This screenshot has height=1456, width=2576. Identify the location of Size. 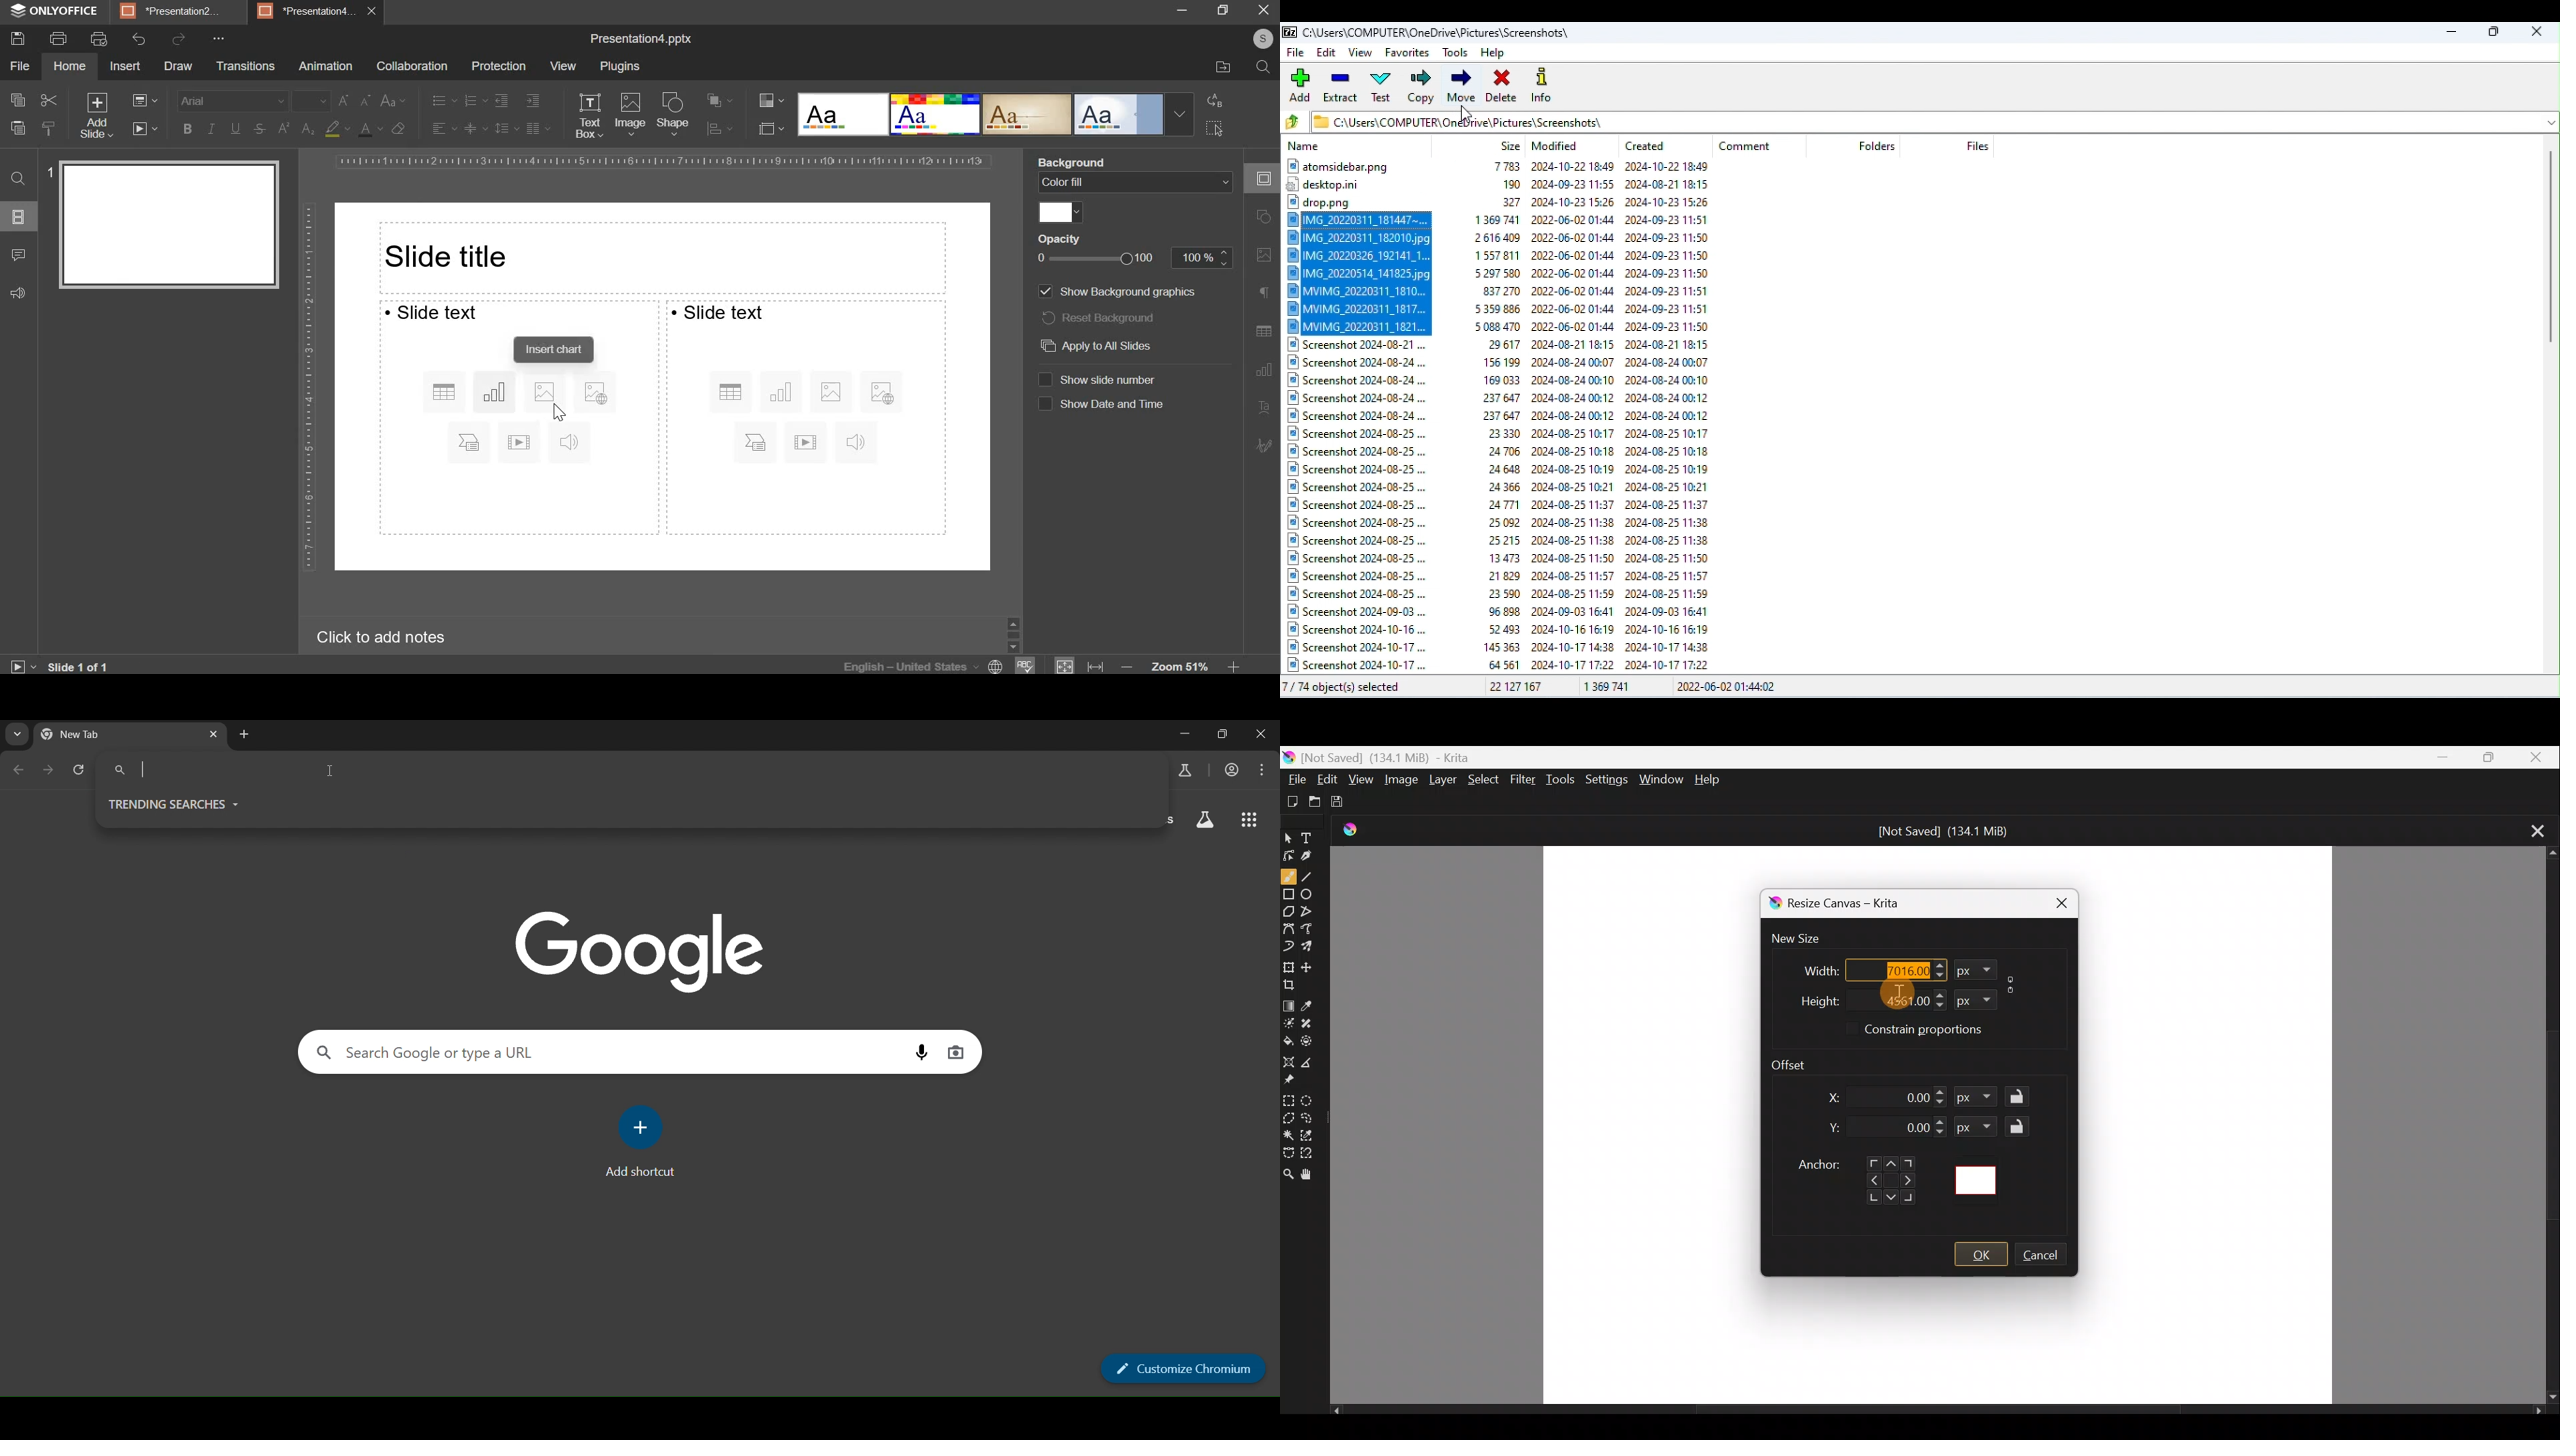
(1511, 145).